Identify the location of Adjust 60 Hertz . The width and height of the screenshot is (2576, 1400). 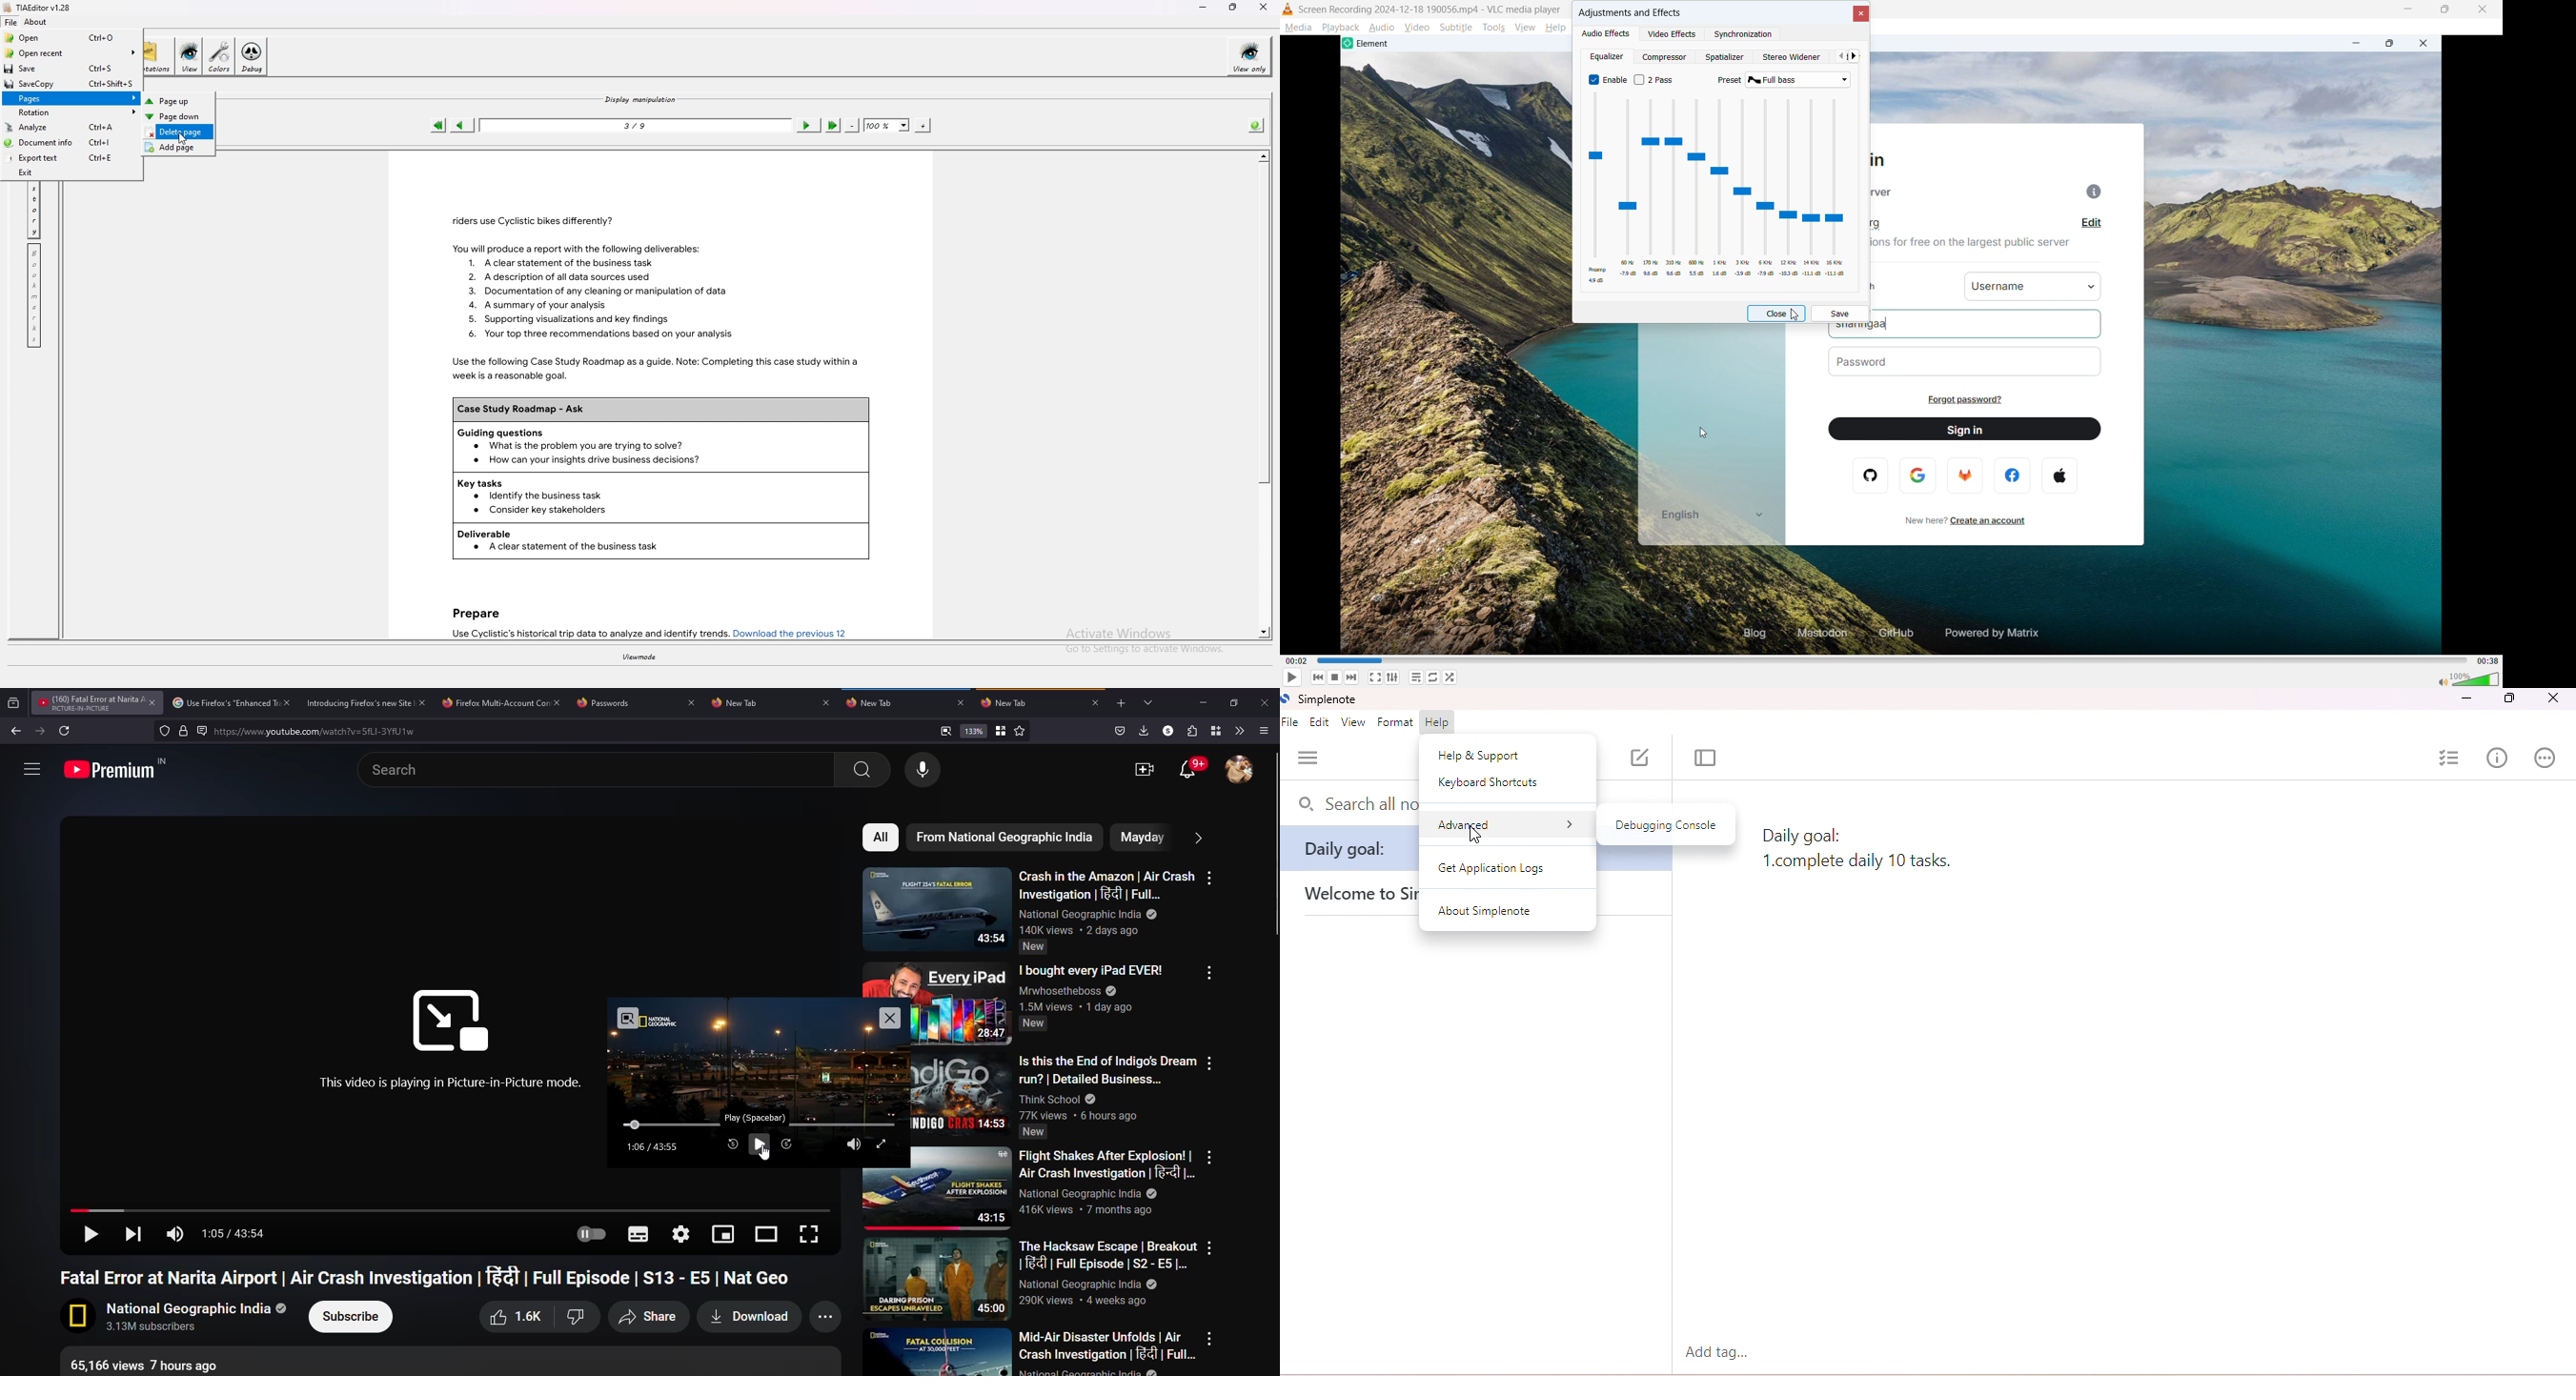
(1628, 189).